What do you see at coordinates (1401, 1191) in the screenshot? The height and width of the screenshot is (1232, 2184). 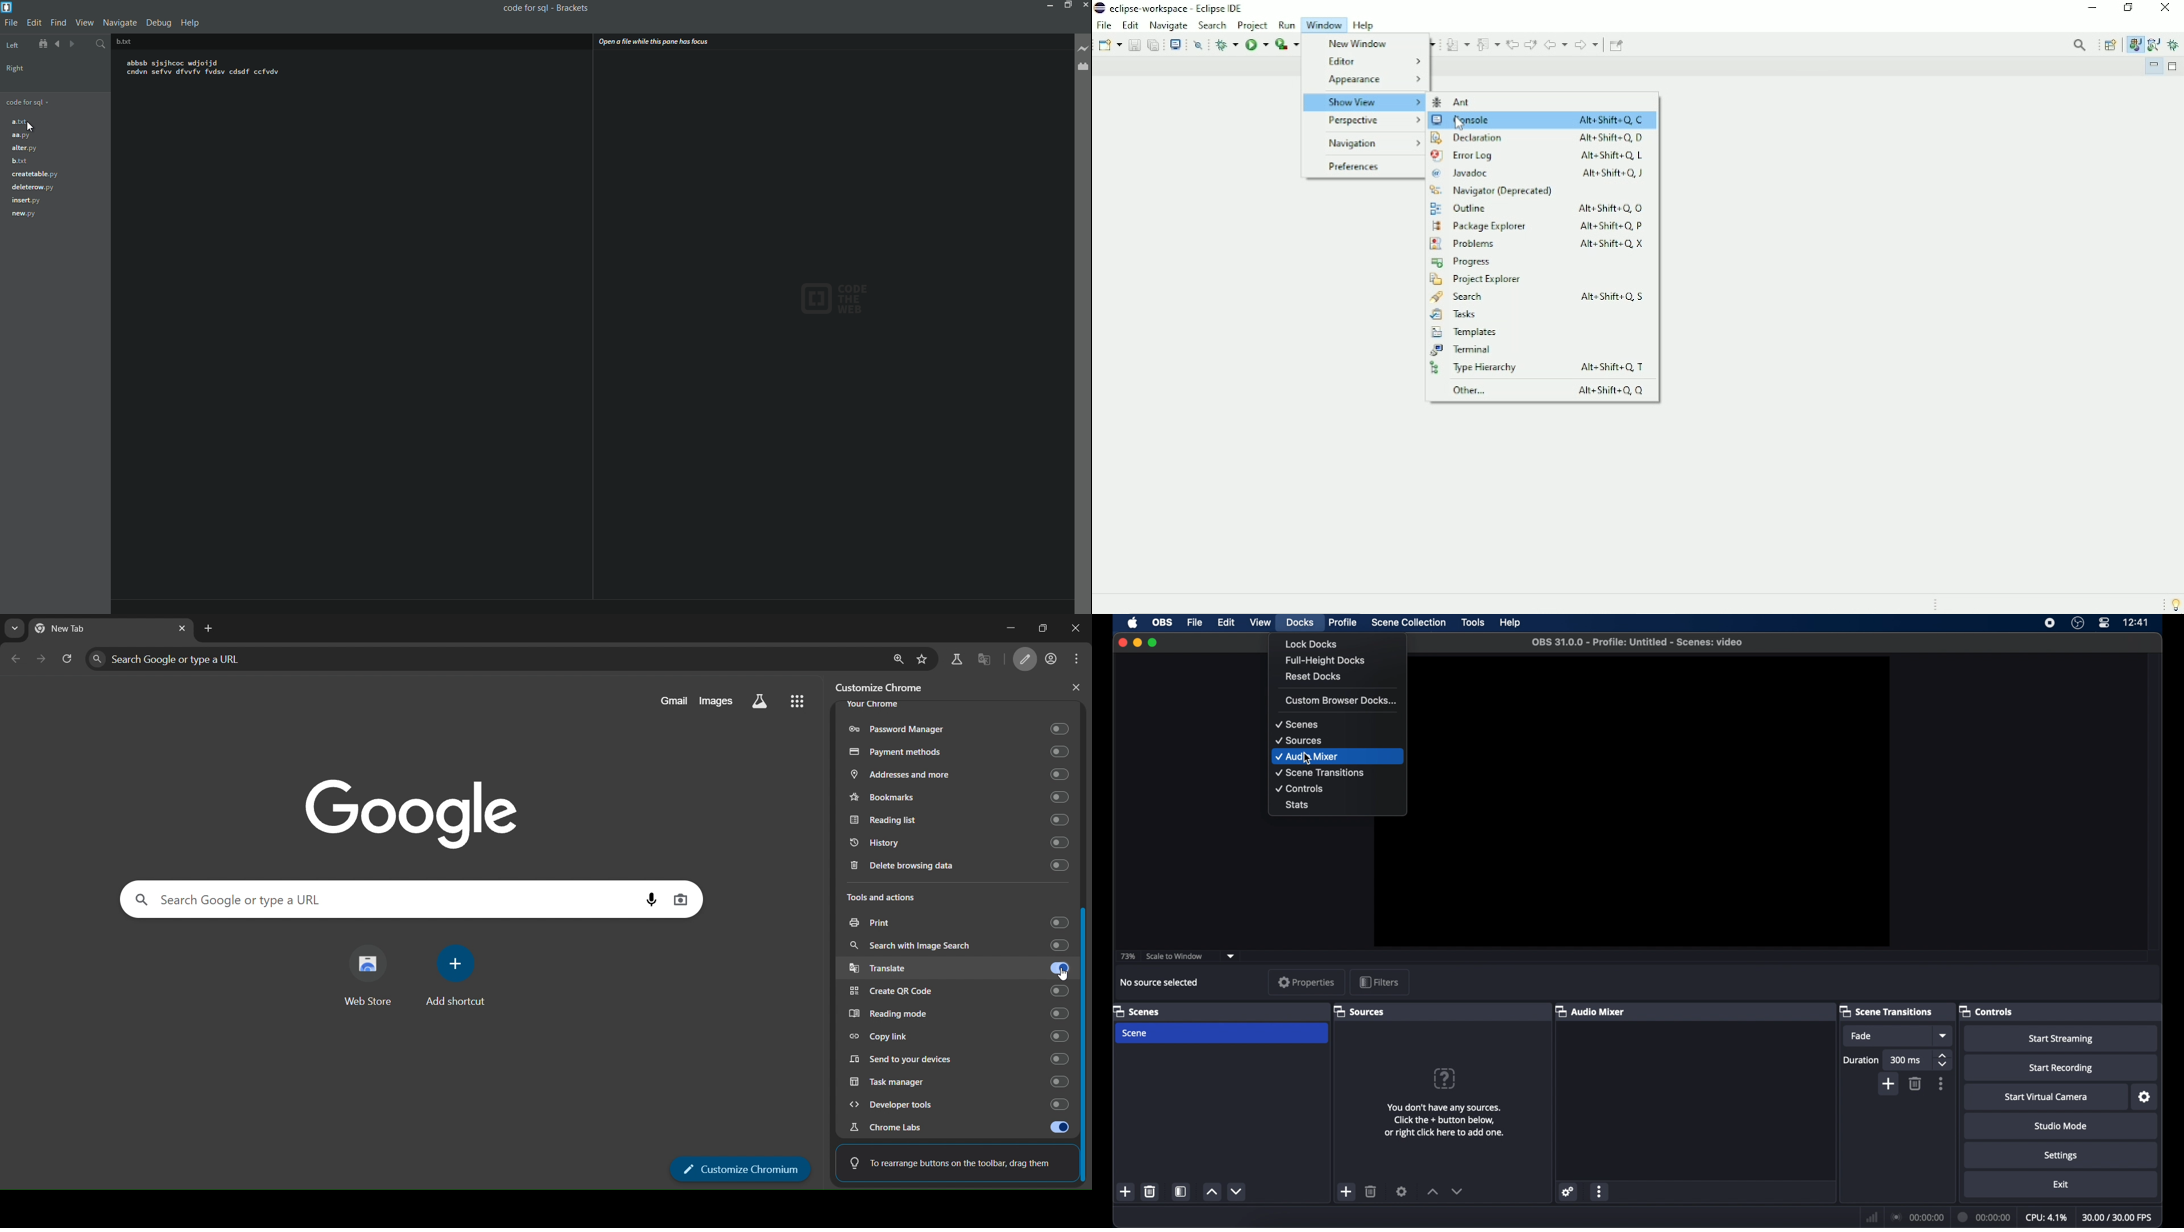 I see `settings` at bounding box center [1401, 1191].